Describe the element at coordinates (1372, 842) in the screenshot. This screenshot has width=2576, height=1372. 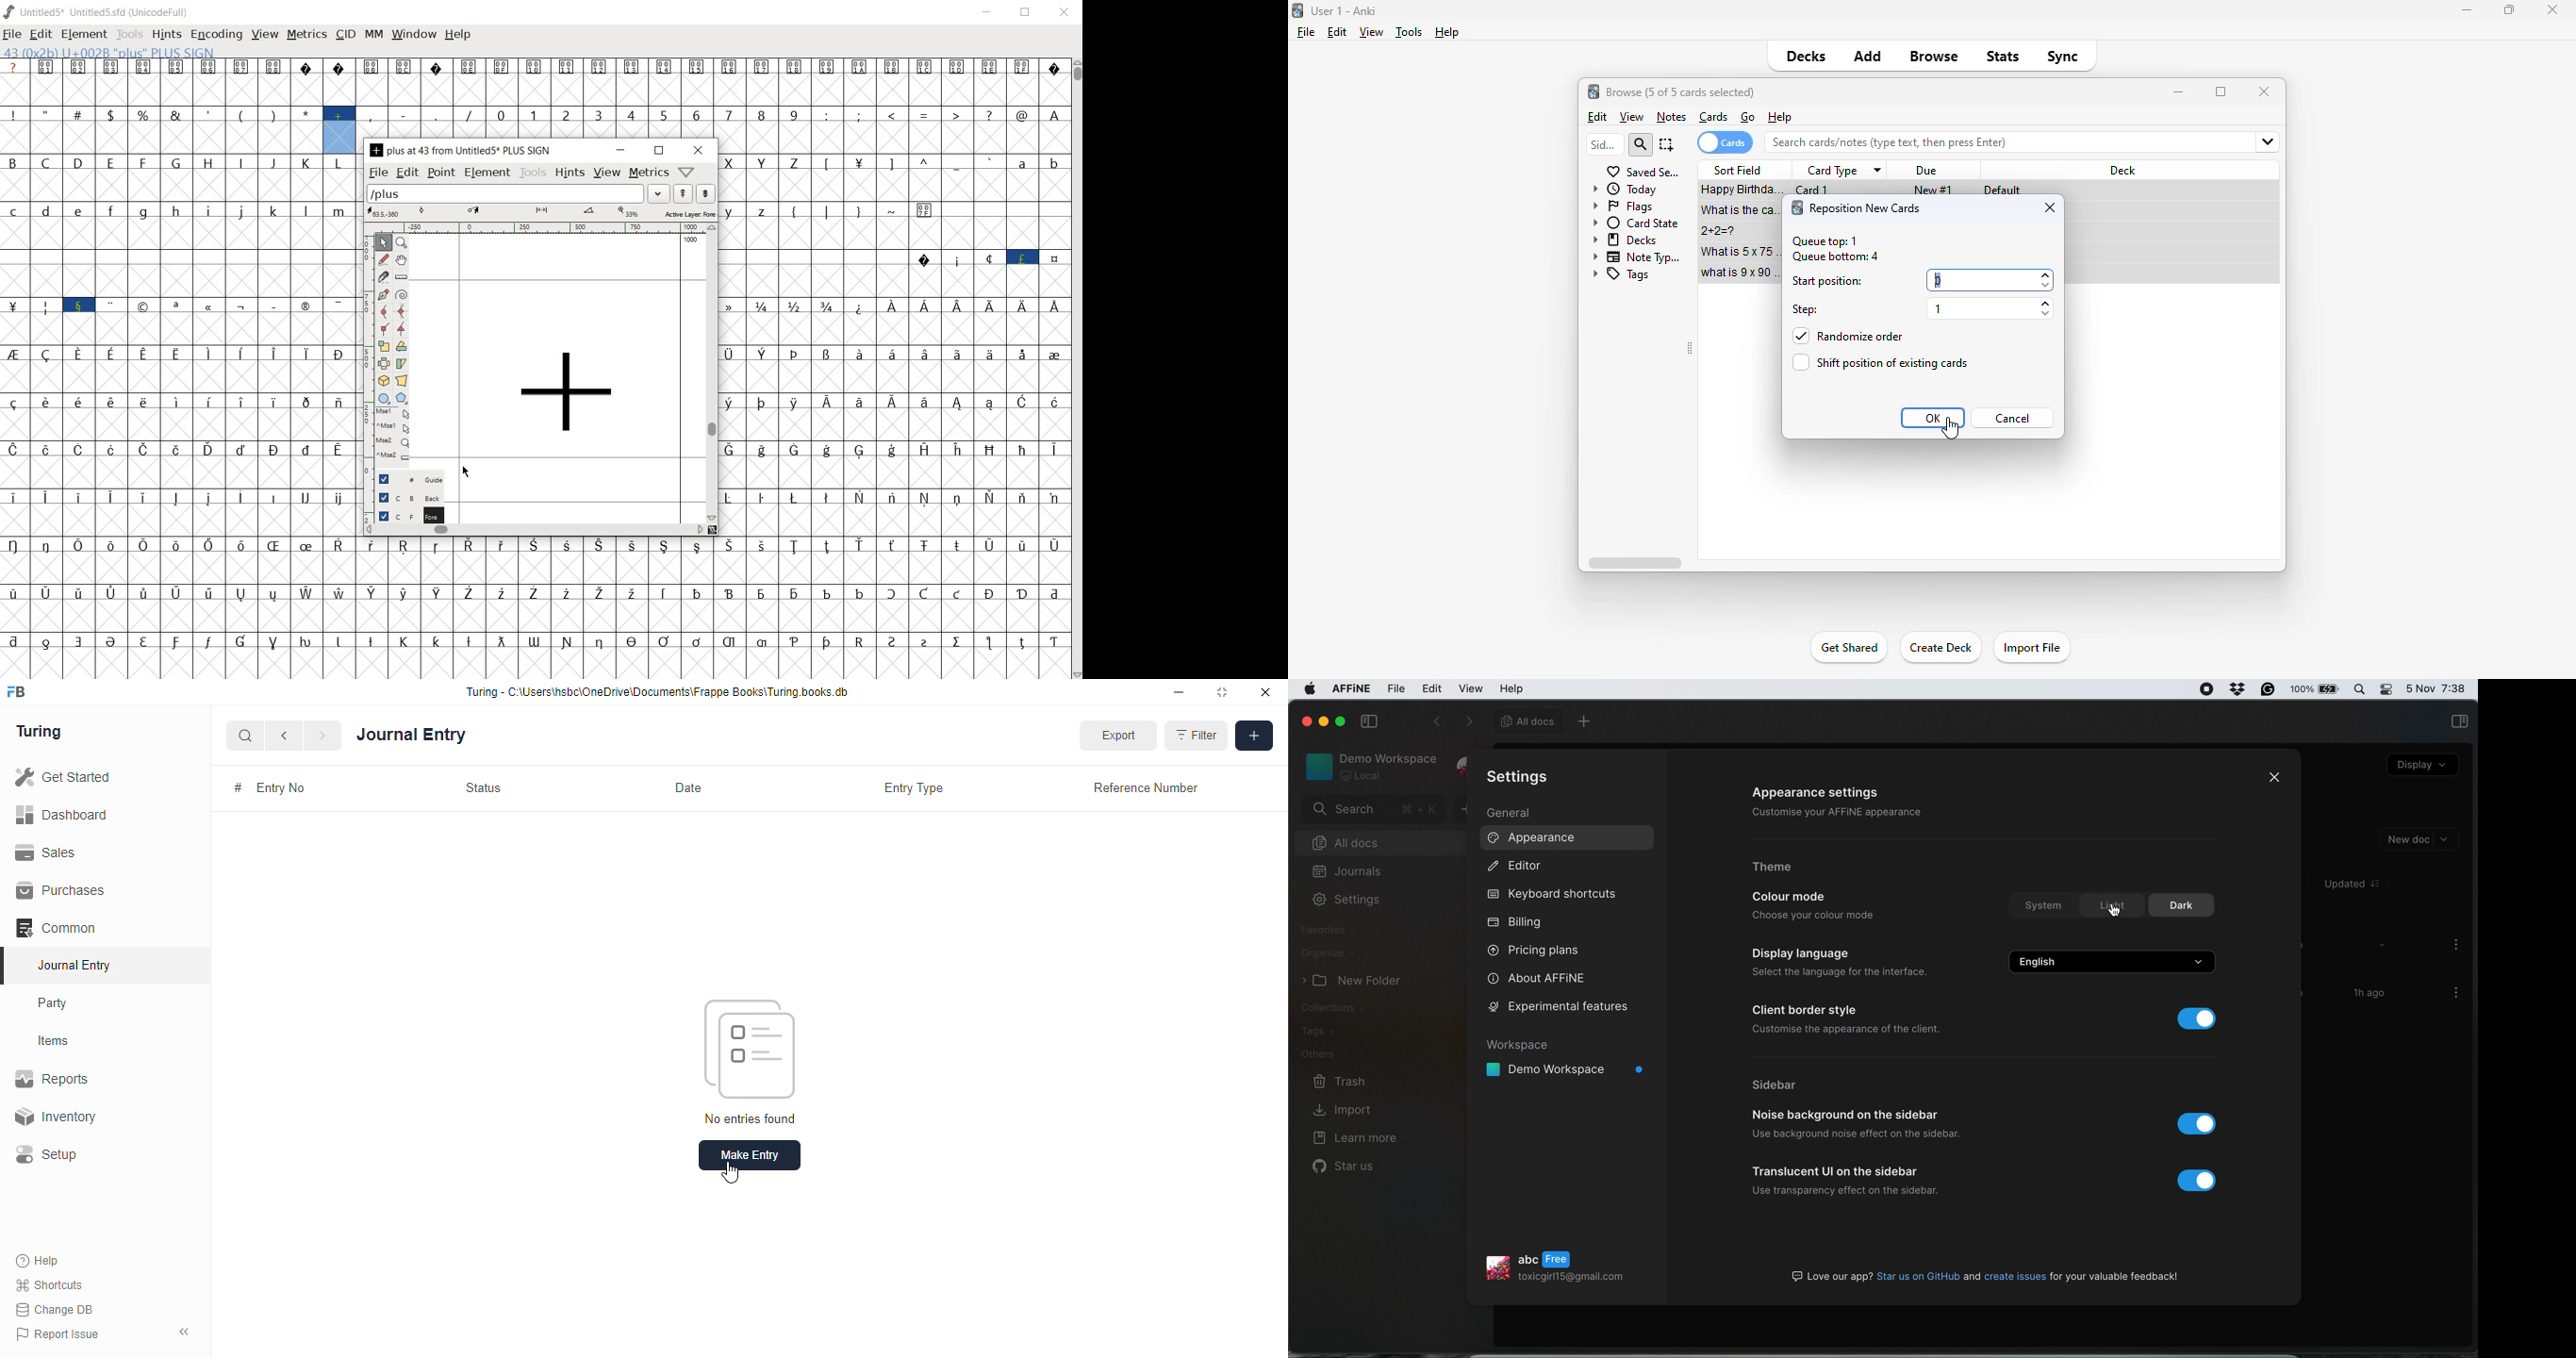
I see `all docs` at that location.